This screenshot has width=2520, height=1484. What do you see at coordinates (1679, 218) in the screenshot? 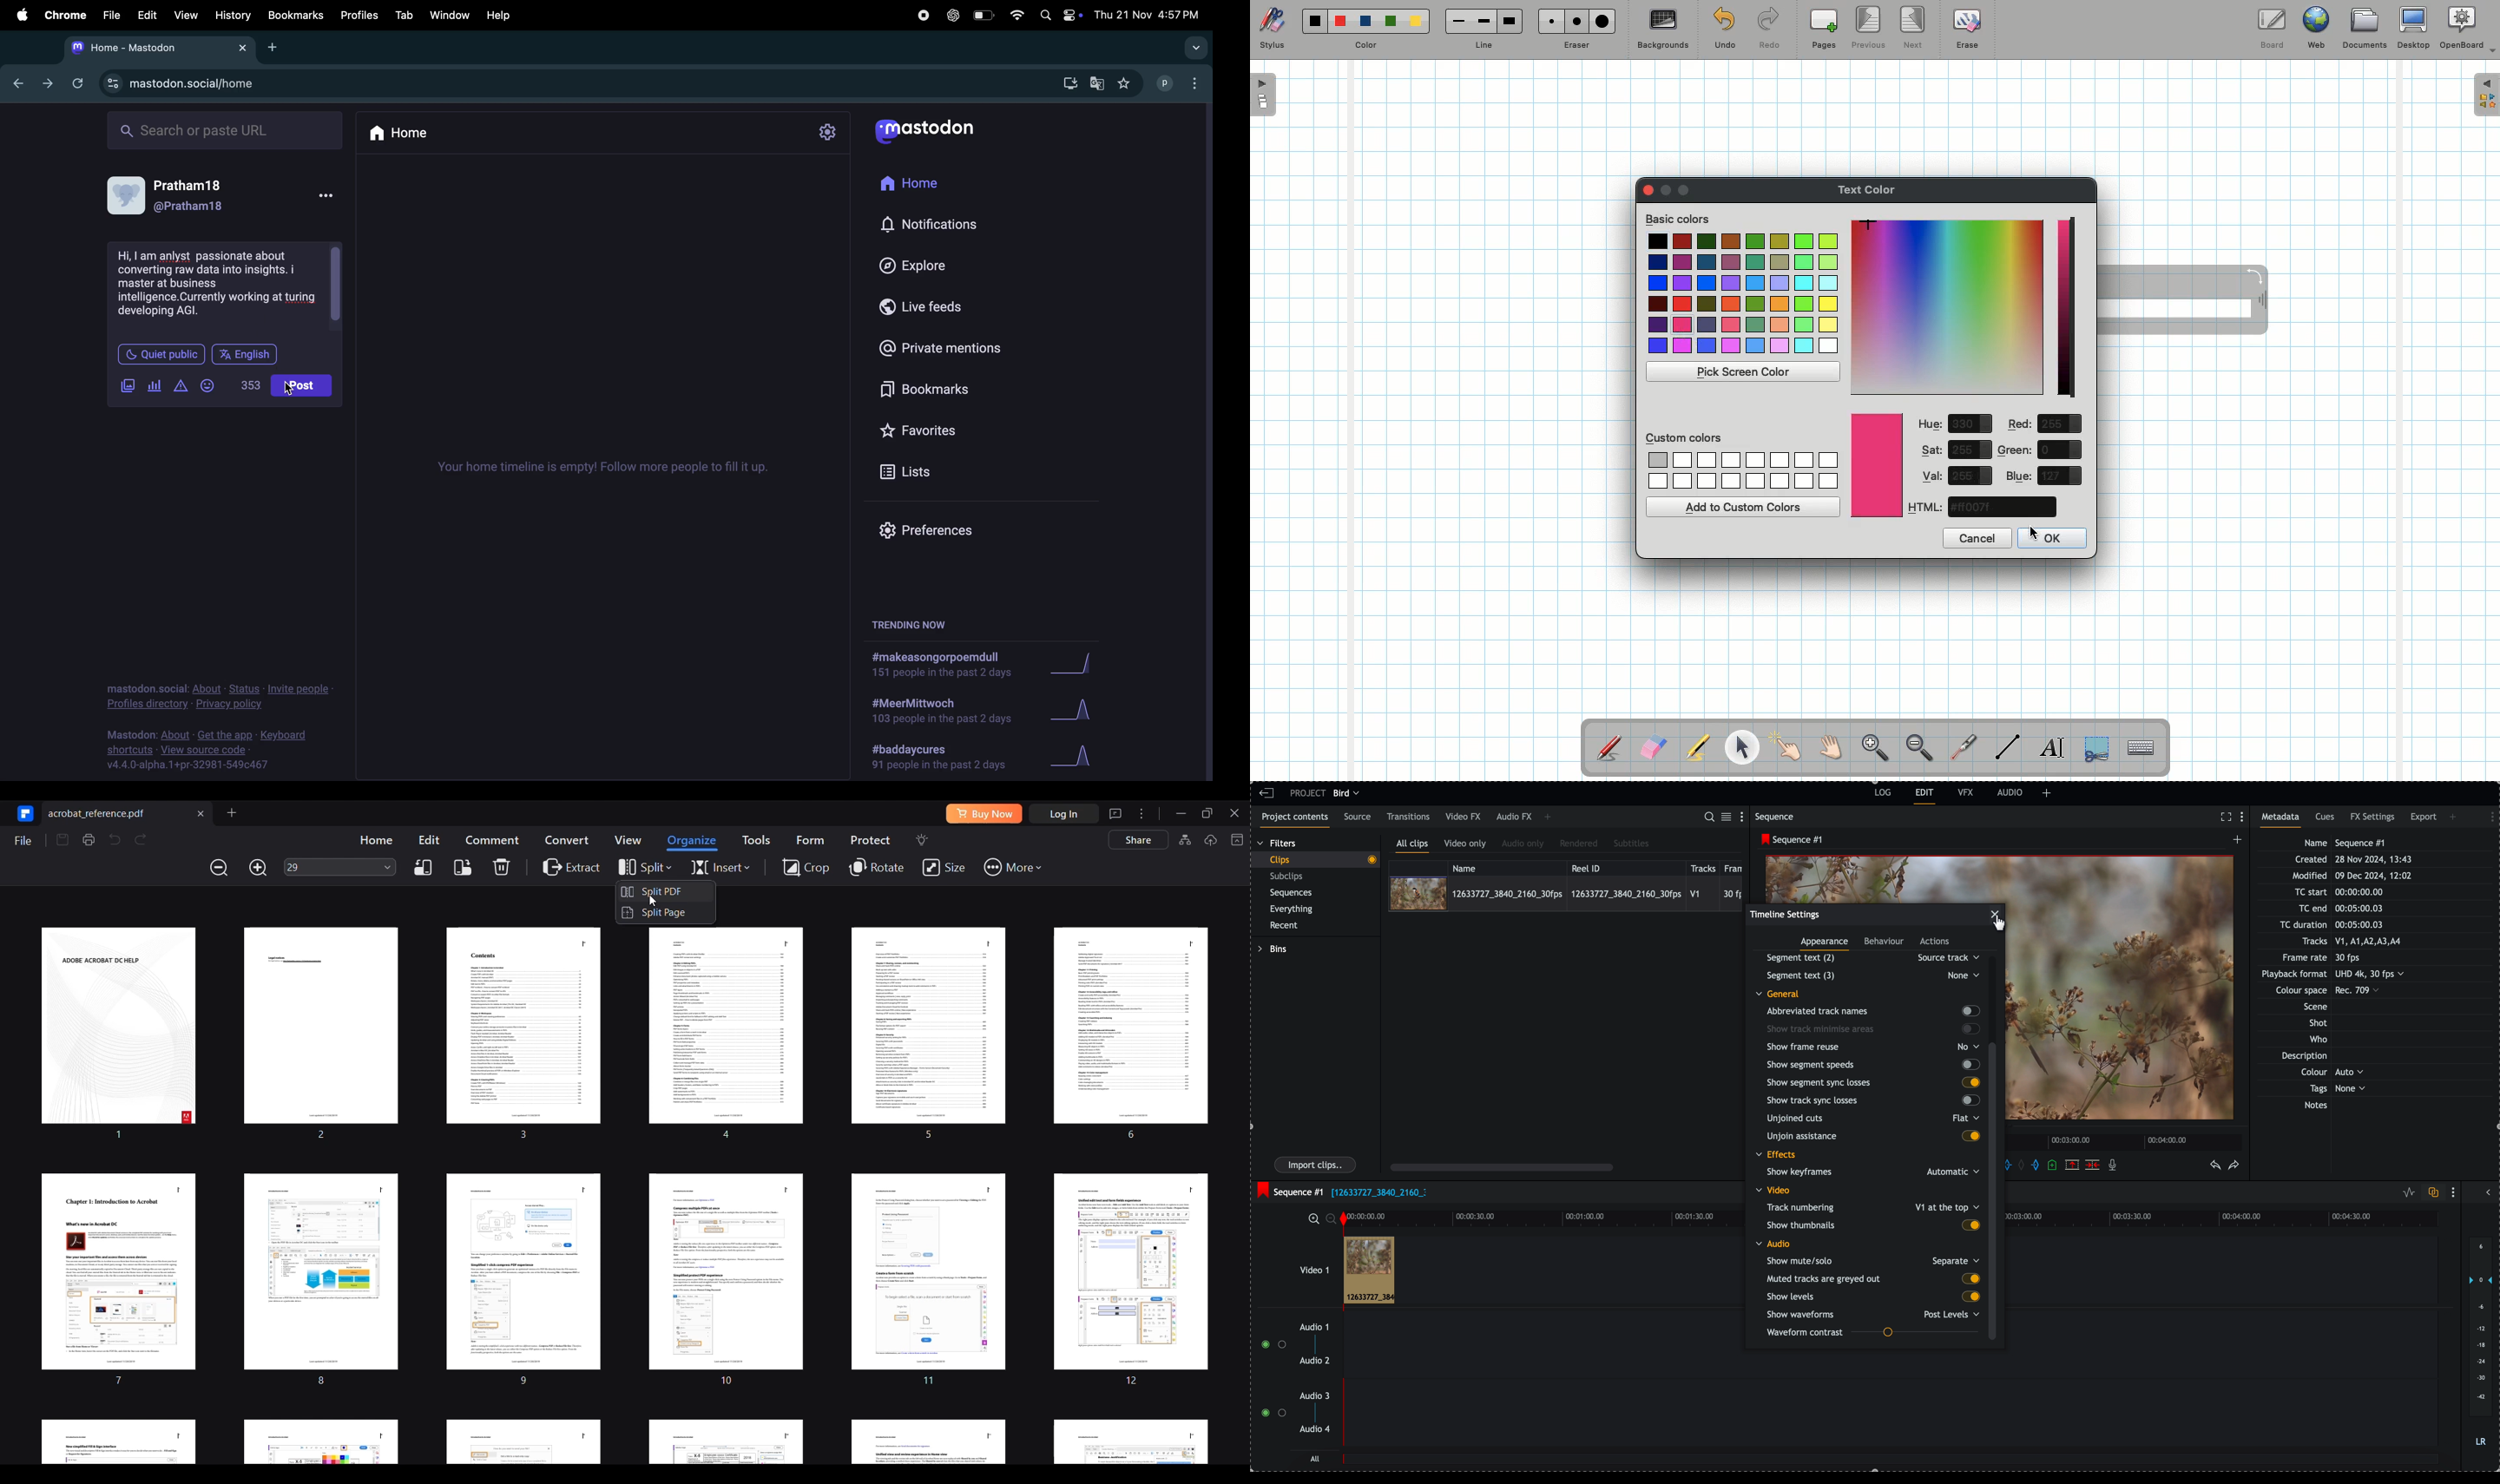
I see `Basic colors` at bounding box center [1679, 218].